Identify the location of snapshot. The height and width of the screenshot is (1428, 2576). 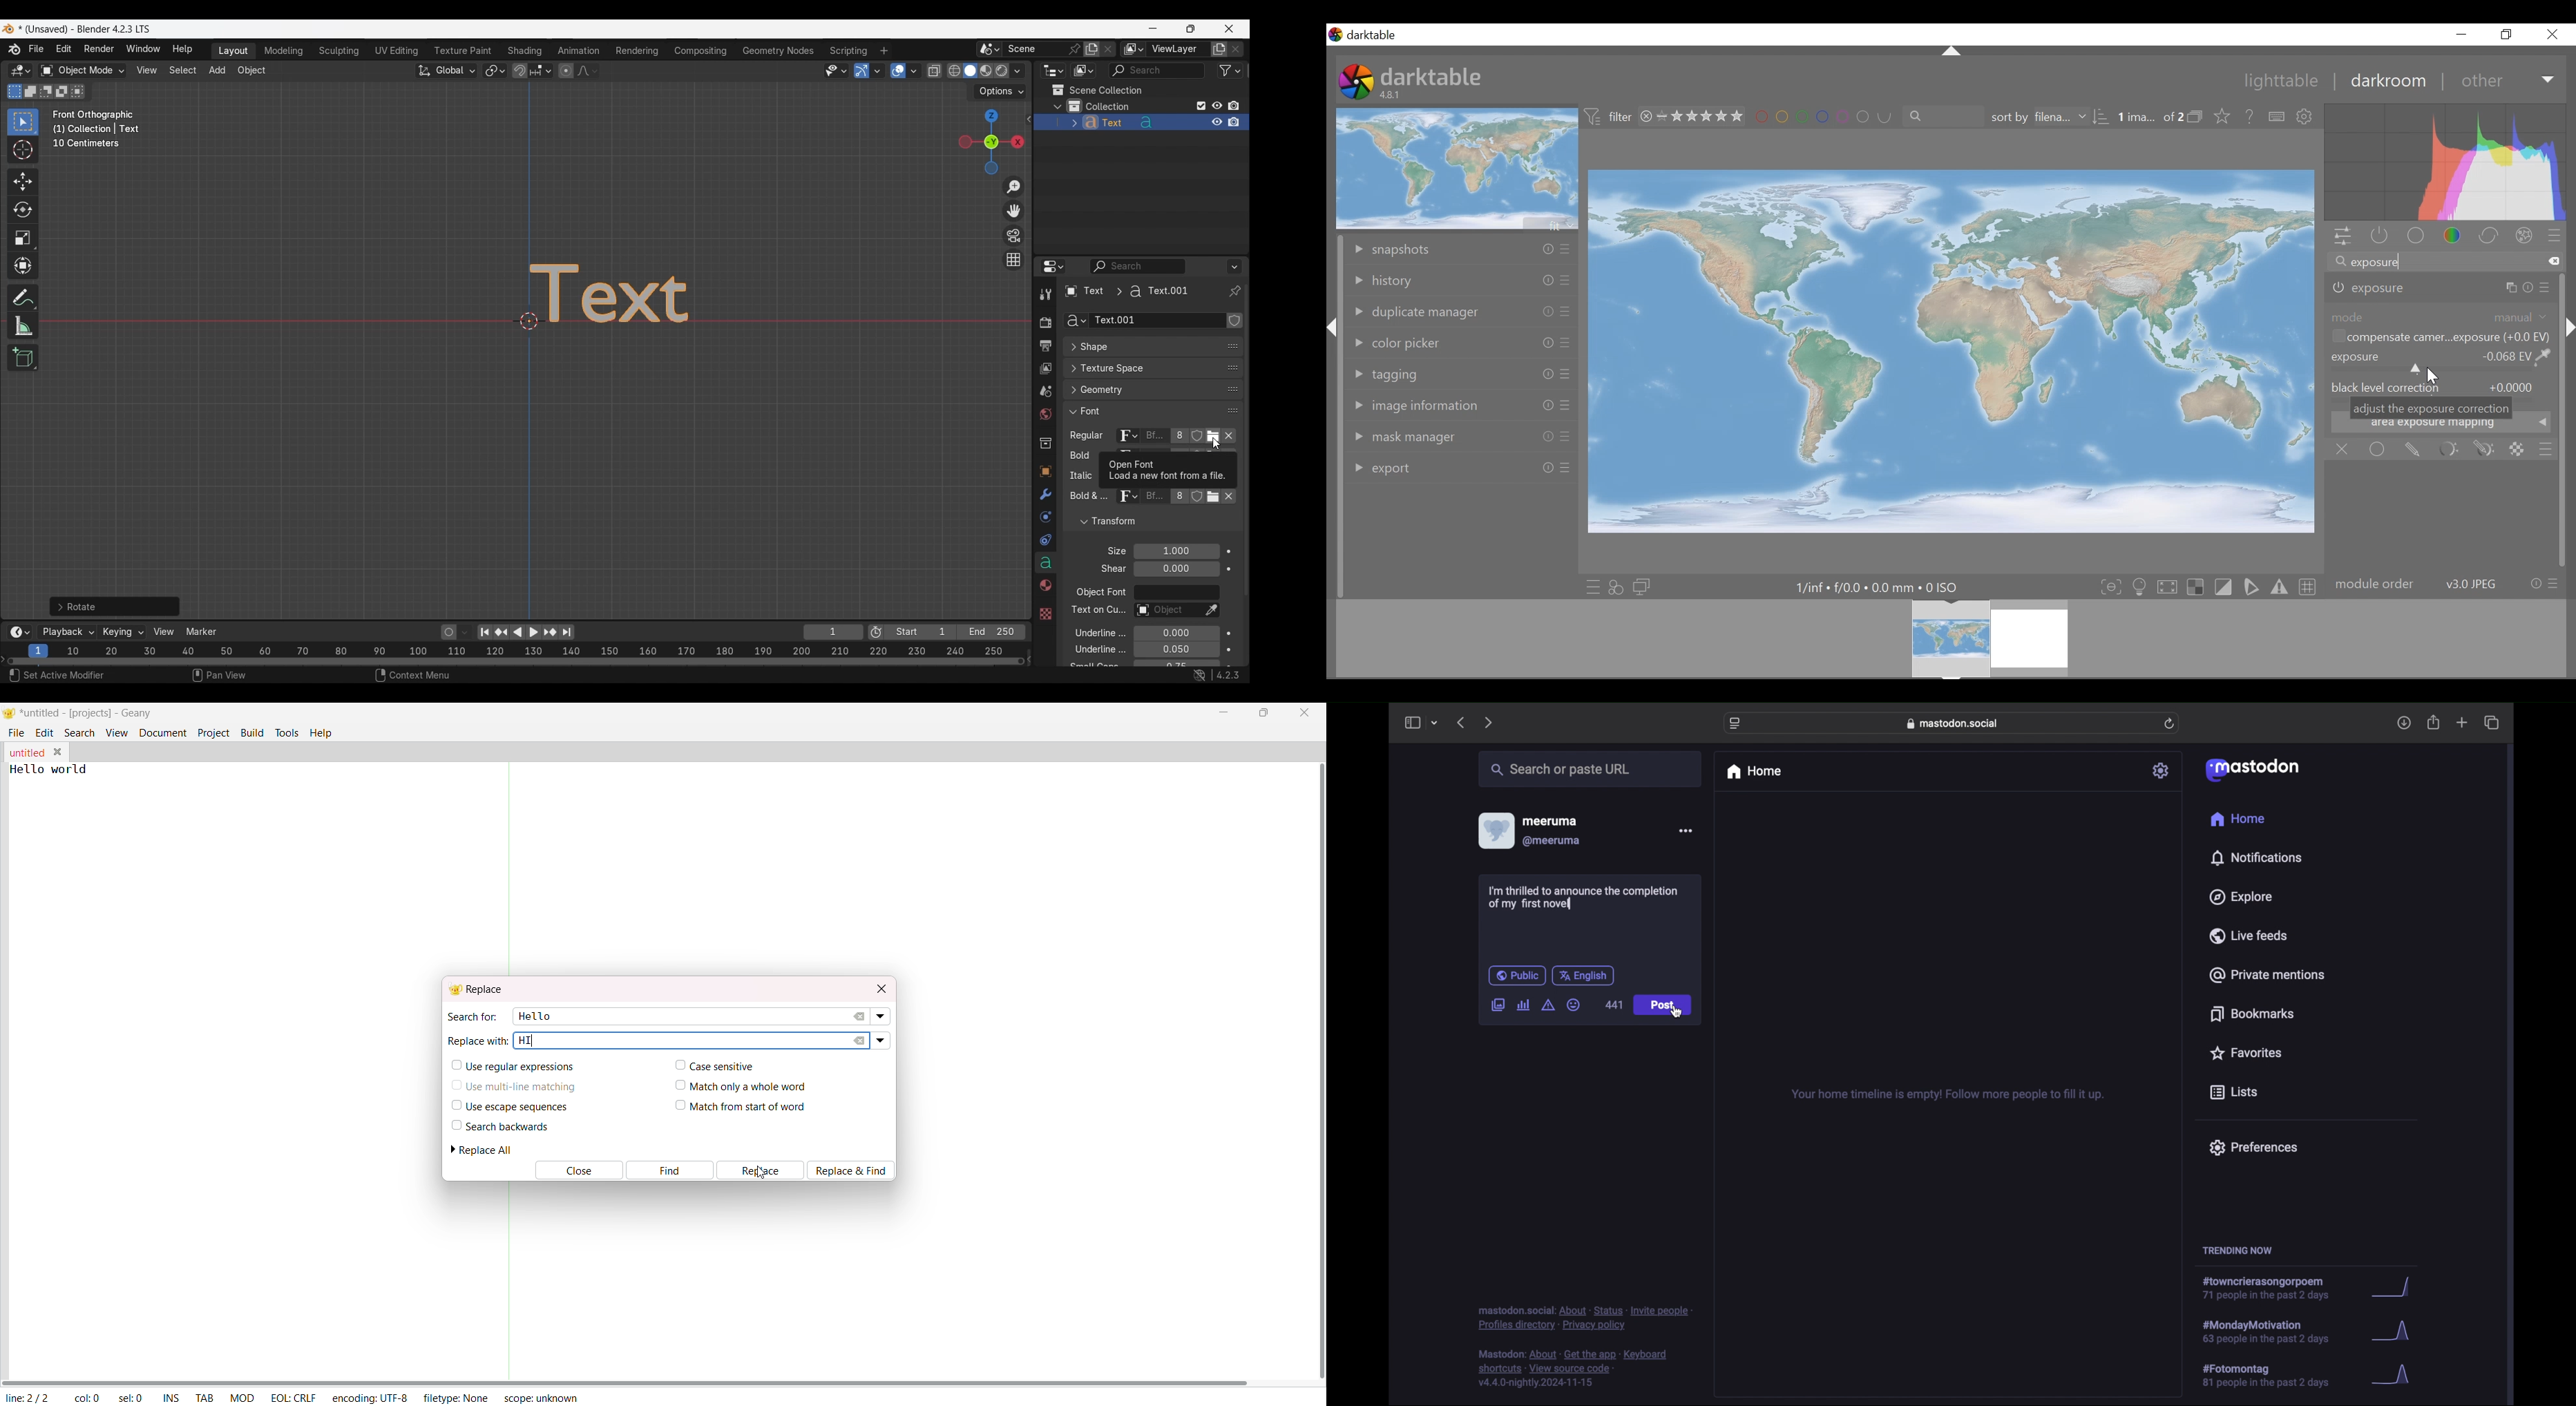
(1460, 251).